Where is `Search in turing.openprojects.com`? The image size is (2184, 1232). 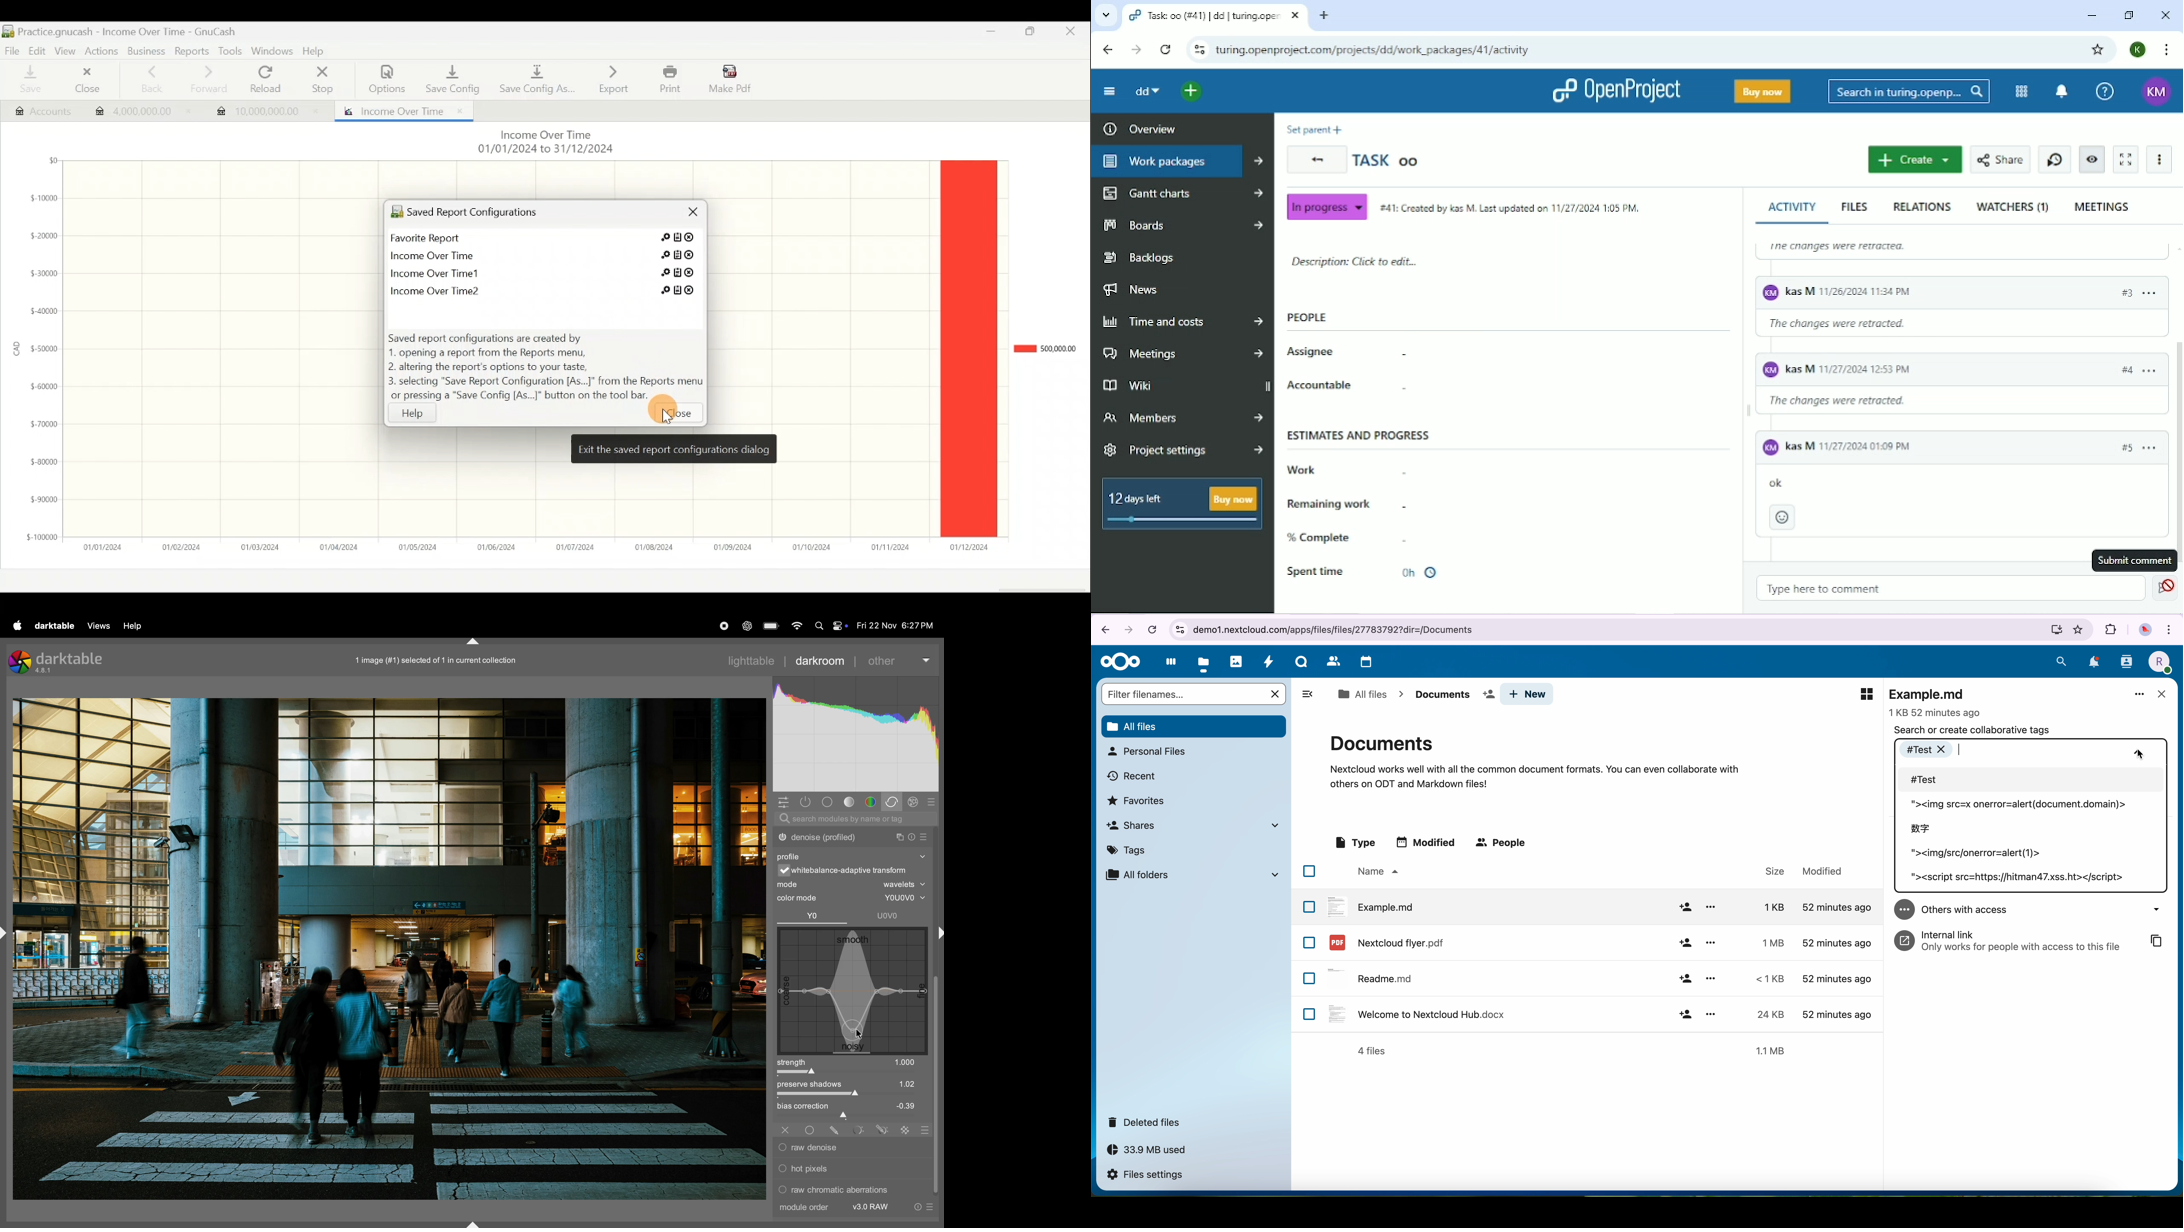
Search in turing.openprojects.com is located at coordinates (1908, 91).